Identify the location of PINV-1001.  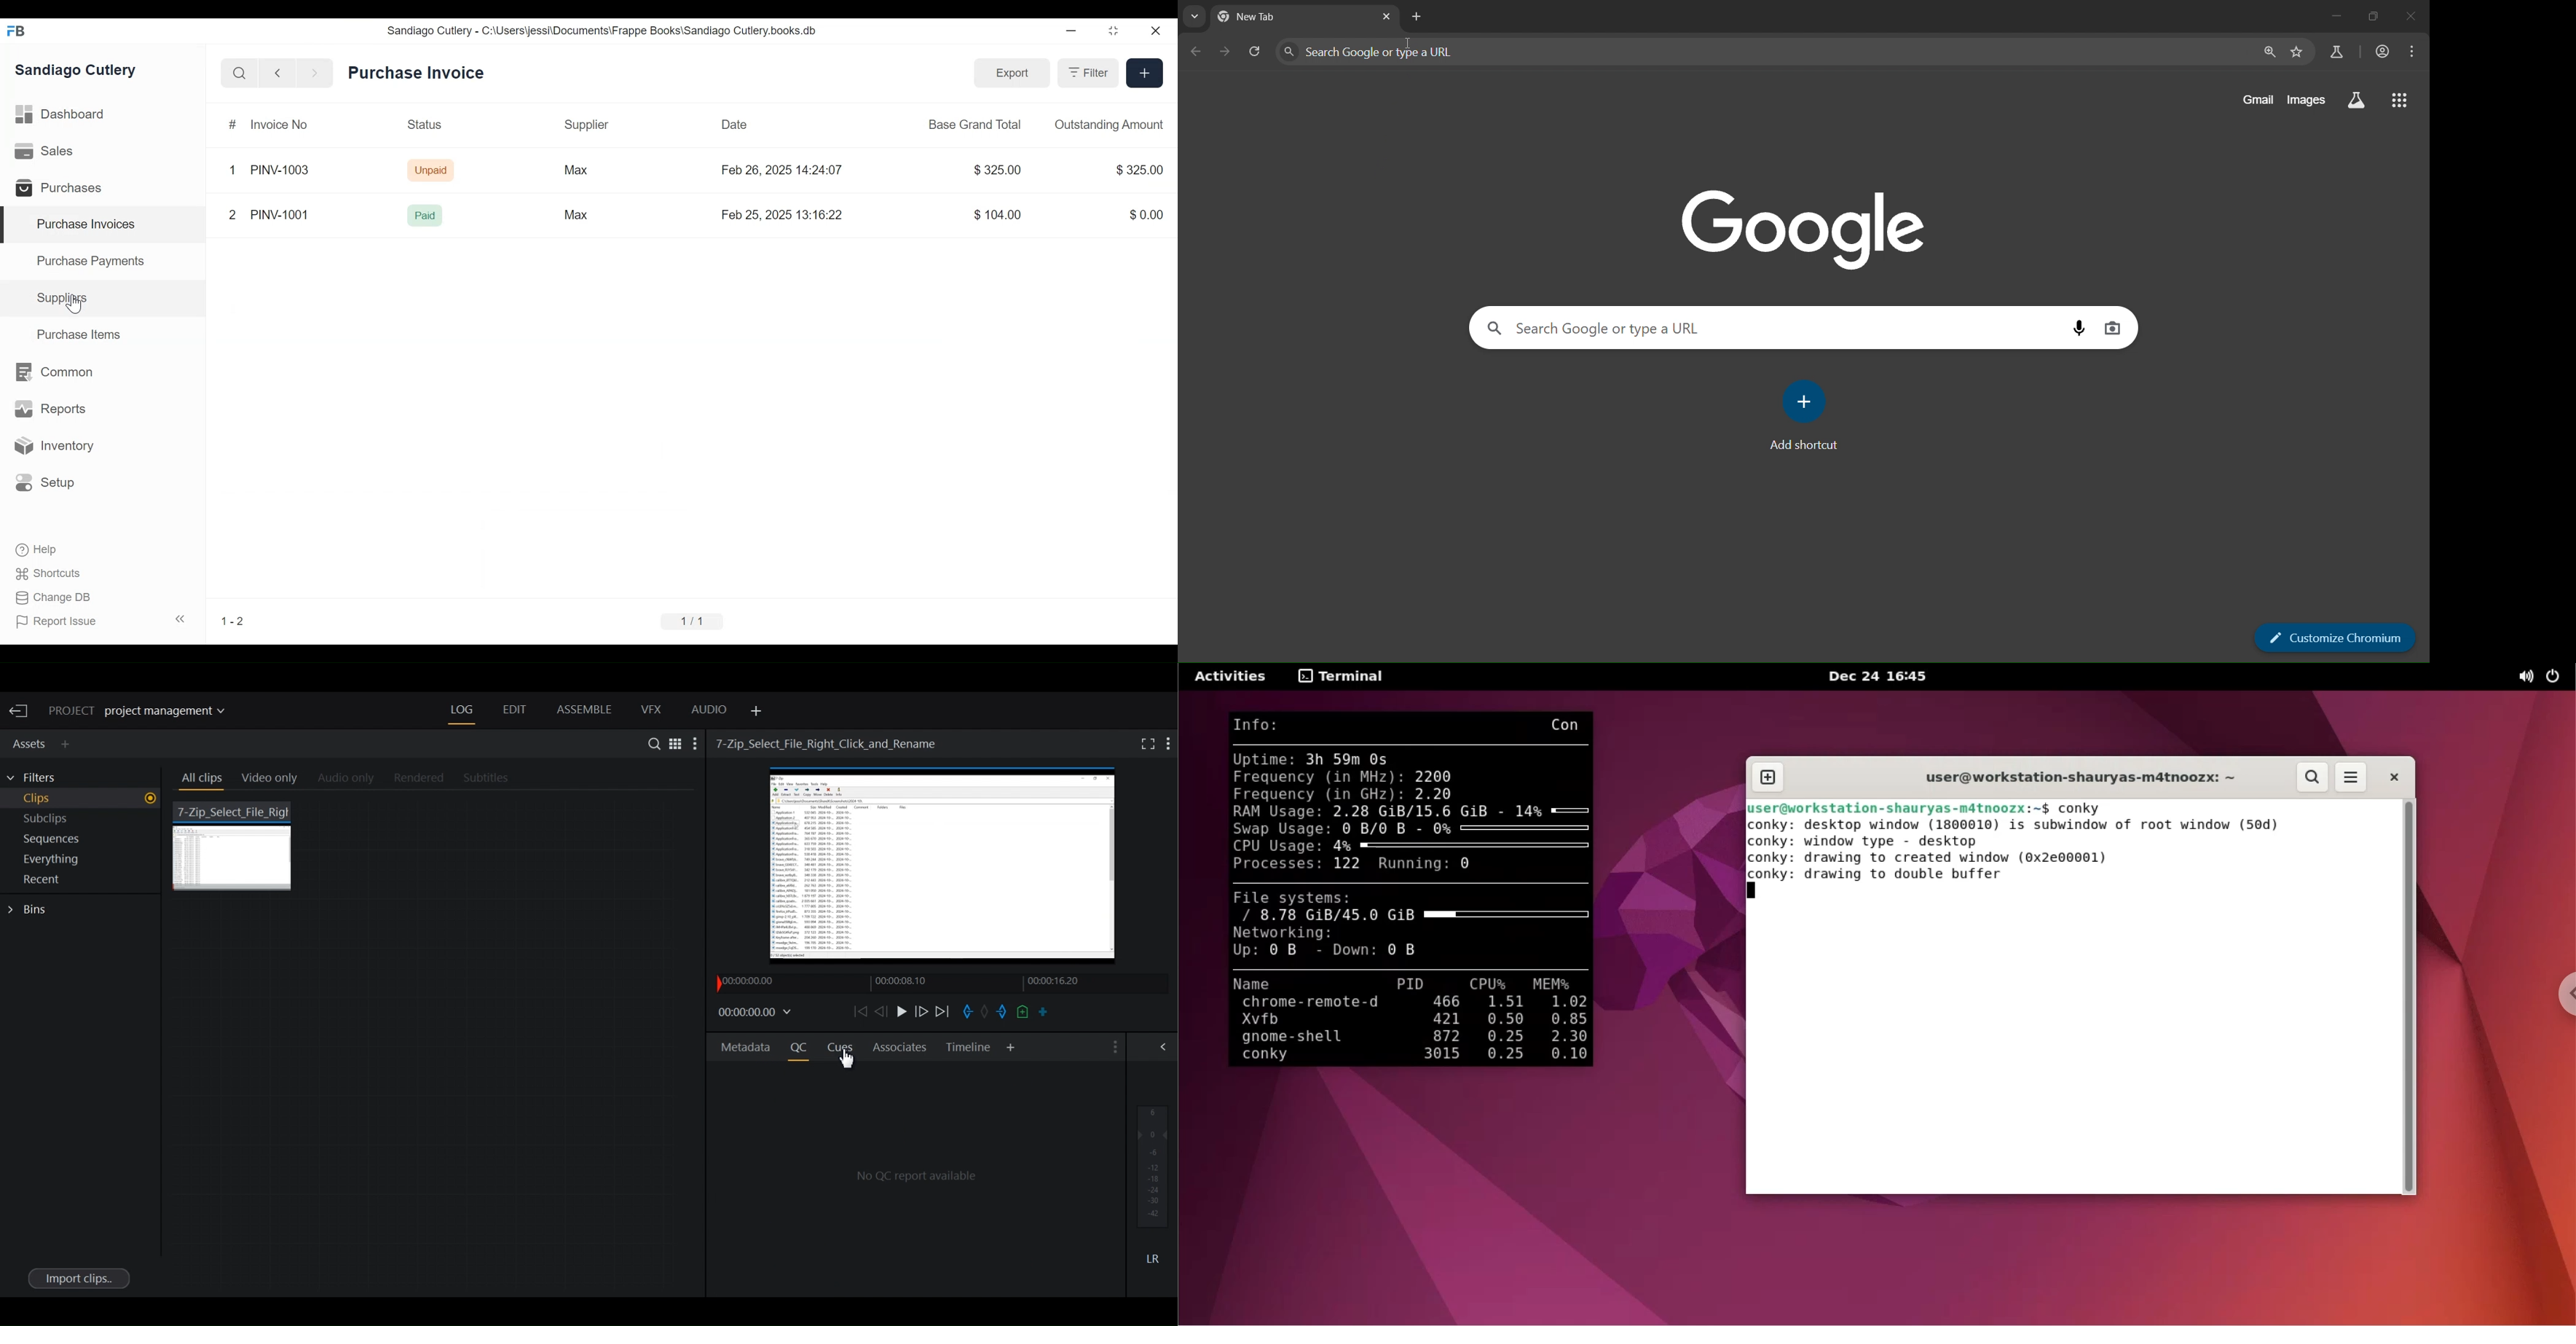
(288, 211).